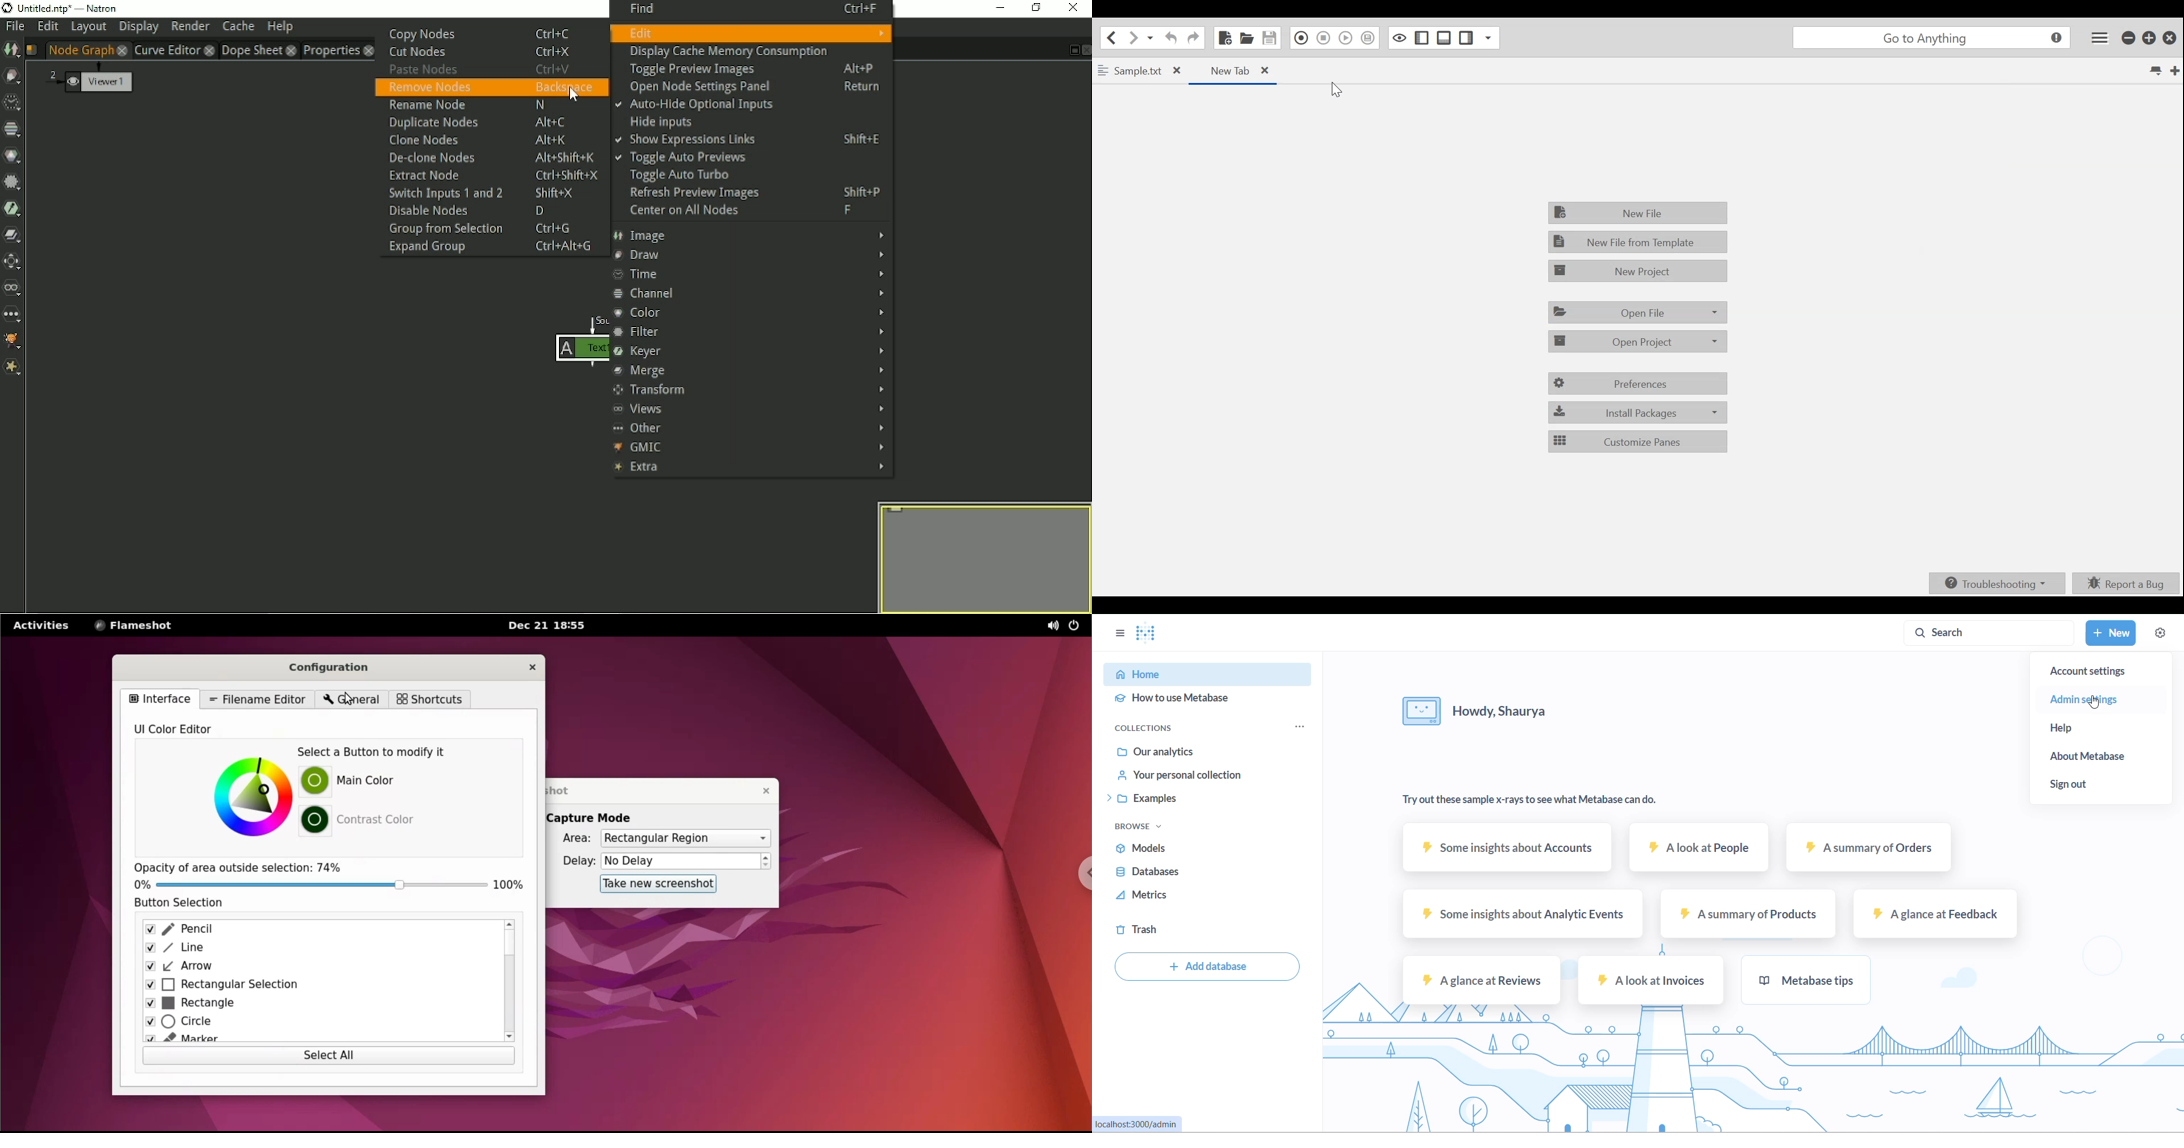  What do you see at coordinates (1192, 674) in the screenshot?
I see `HOME` at bounding box center [1192, 674].